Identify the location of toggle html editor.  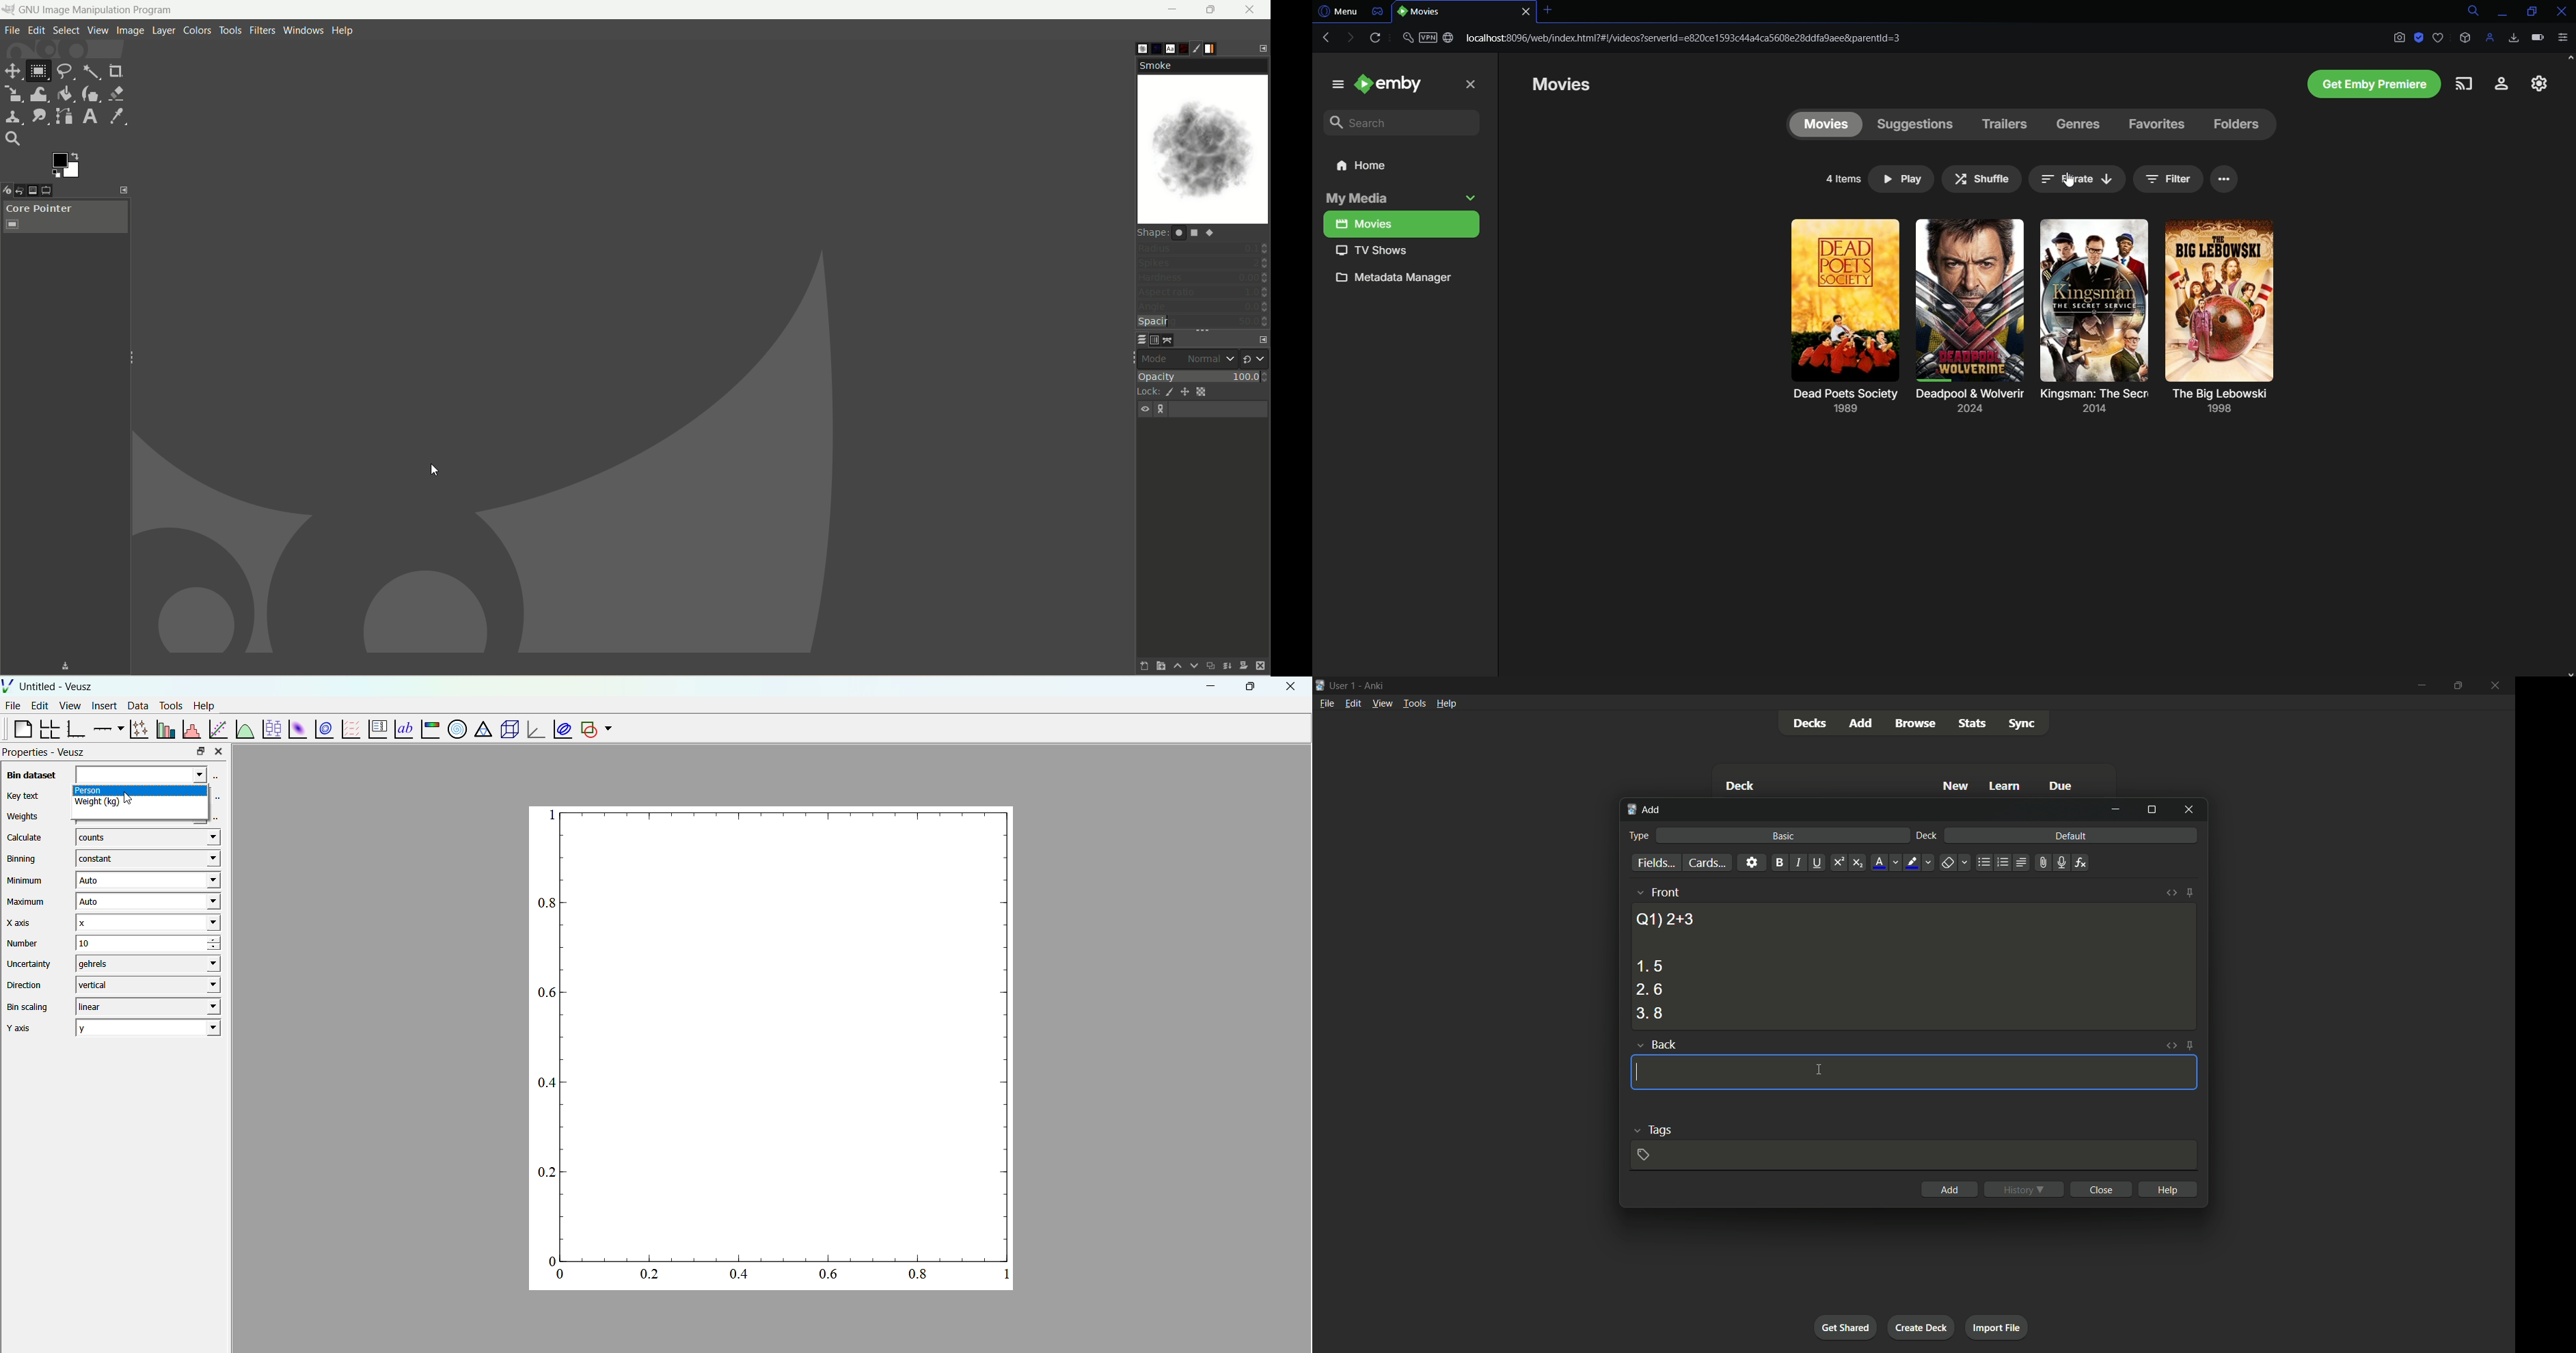
(2169, 1045).